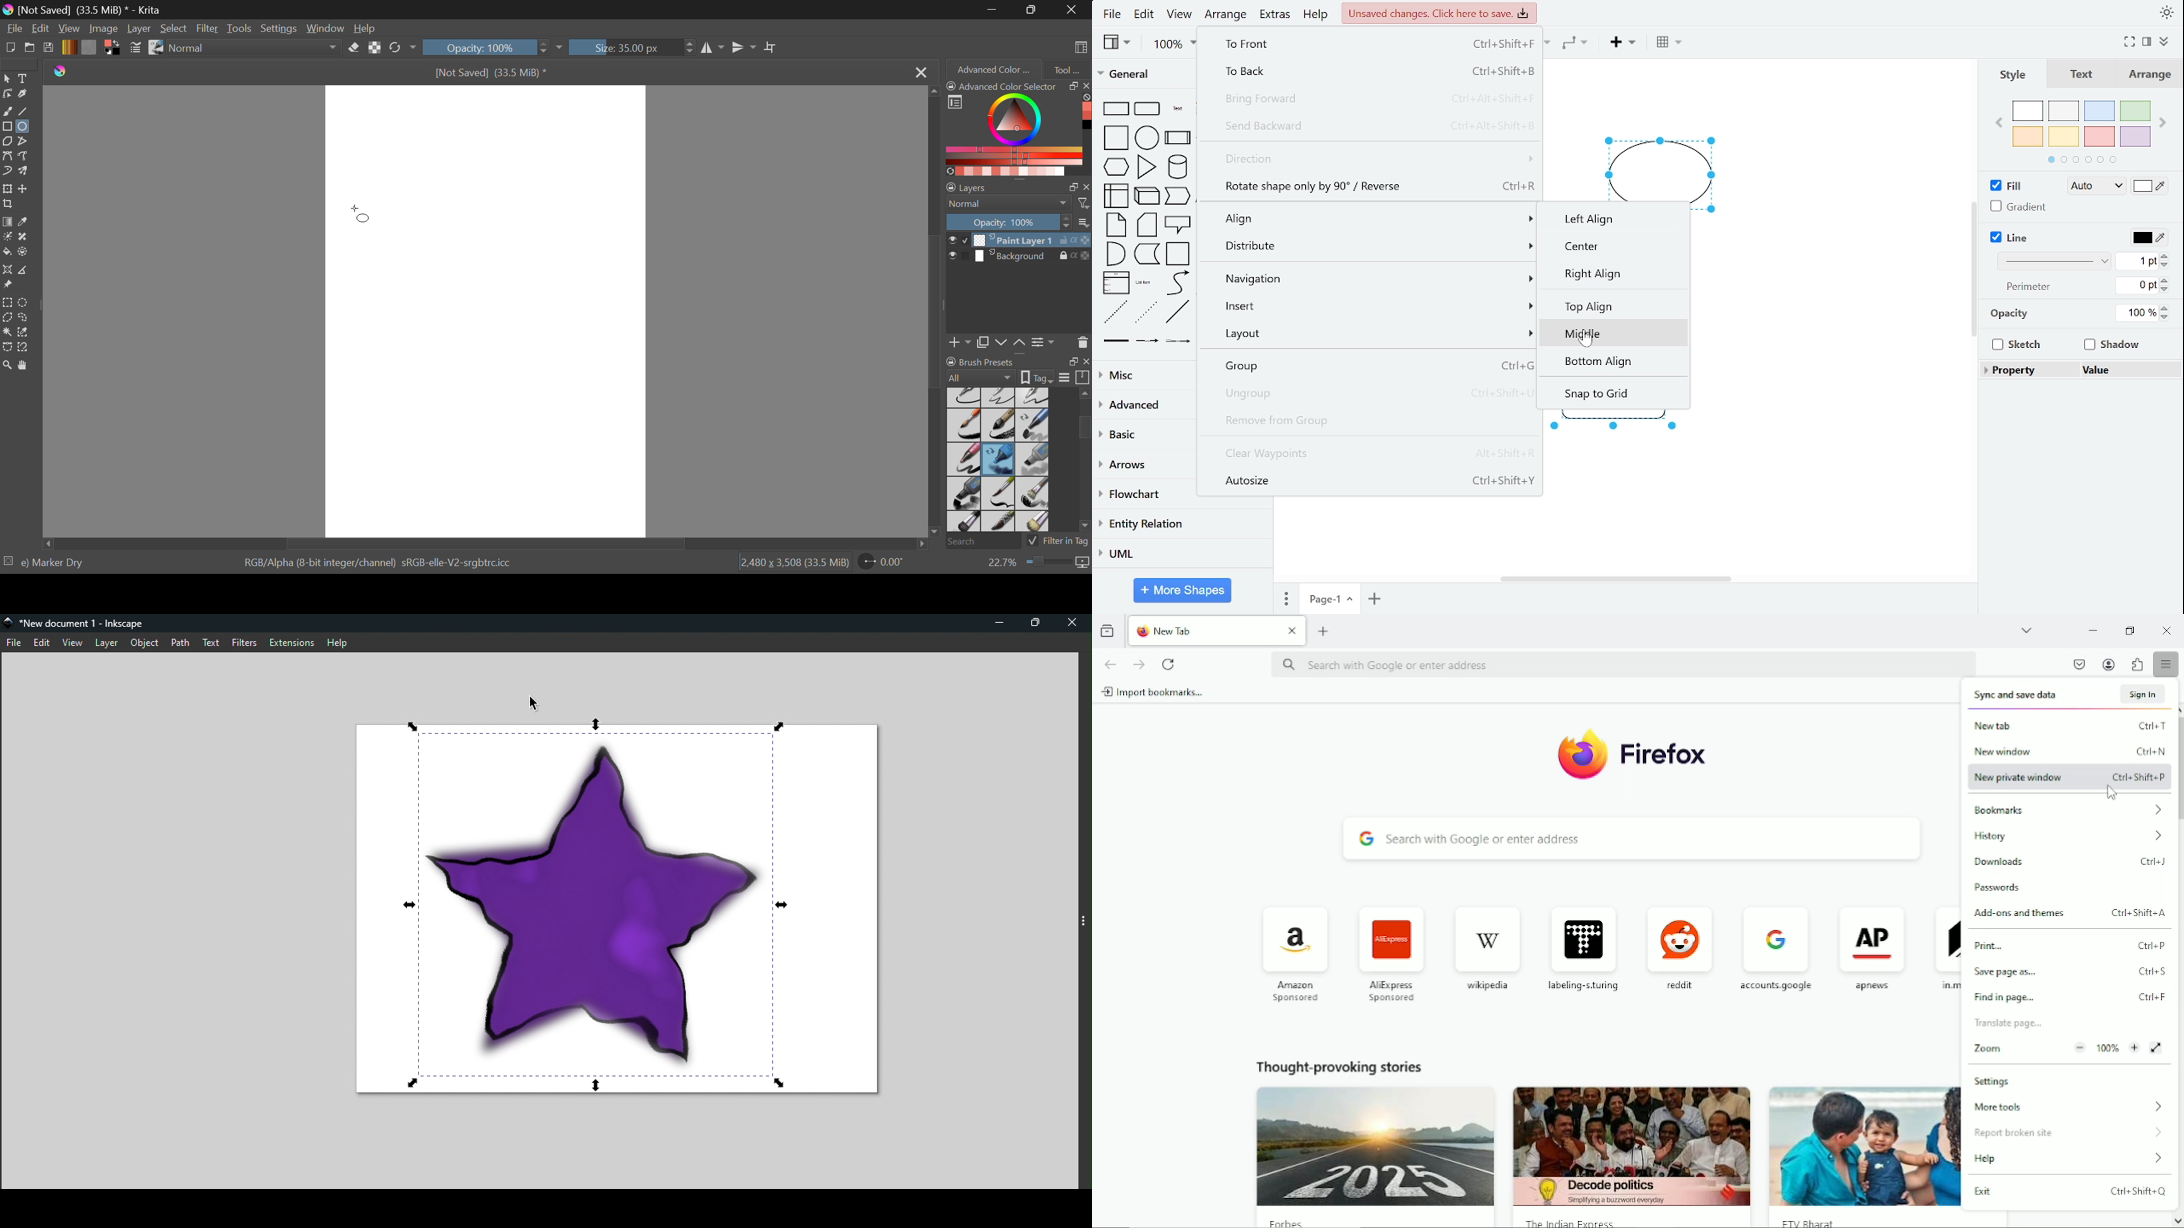 This screenshot has height=1232, width=2184. What do you see at coordinates (1634, 838) in the screenshot?
I see `search with google or enter address` at bounding box center [1634, 838].